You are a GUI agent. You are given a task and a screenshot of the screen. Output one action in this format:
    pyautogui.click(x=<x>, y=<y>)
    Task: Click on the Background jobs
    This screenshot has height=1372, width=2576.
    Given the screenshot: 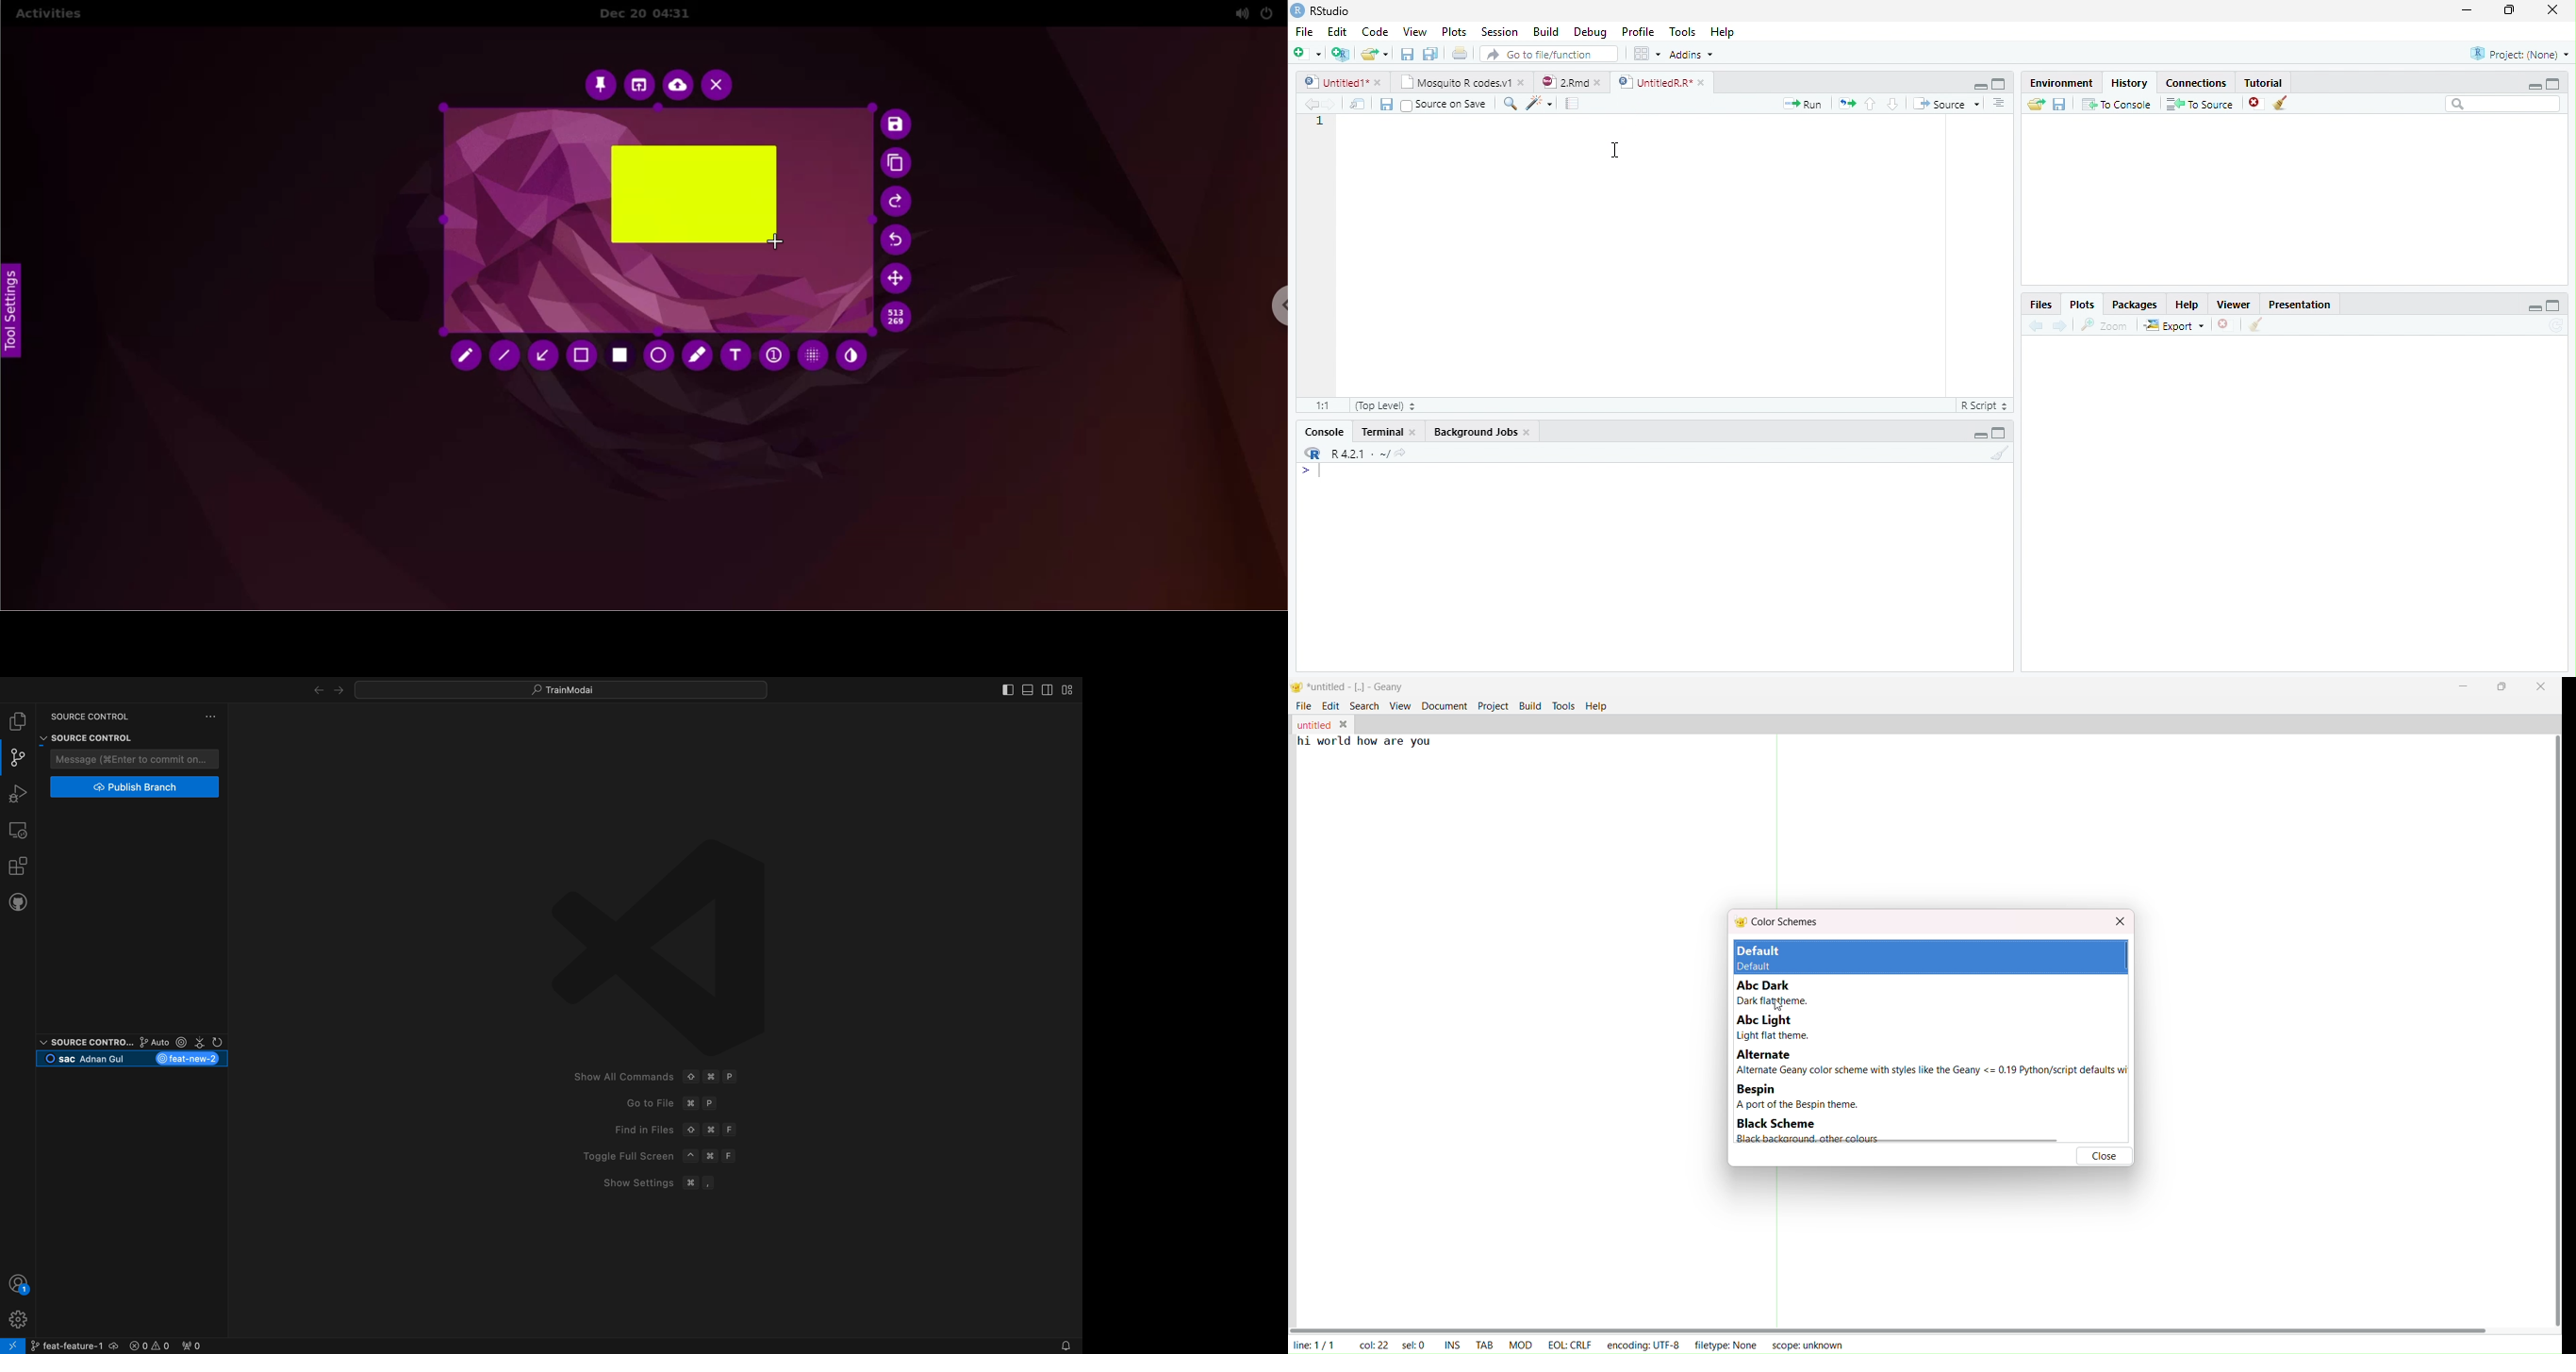 What is the action you would take?
    pyautogui.click(x=1482, y=432)
    